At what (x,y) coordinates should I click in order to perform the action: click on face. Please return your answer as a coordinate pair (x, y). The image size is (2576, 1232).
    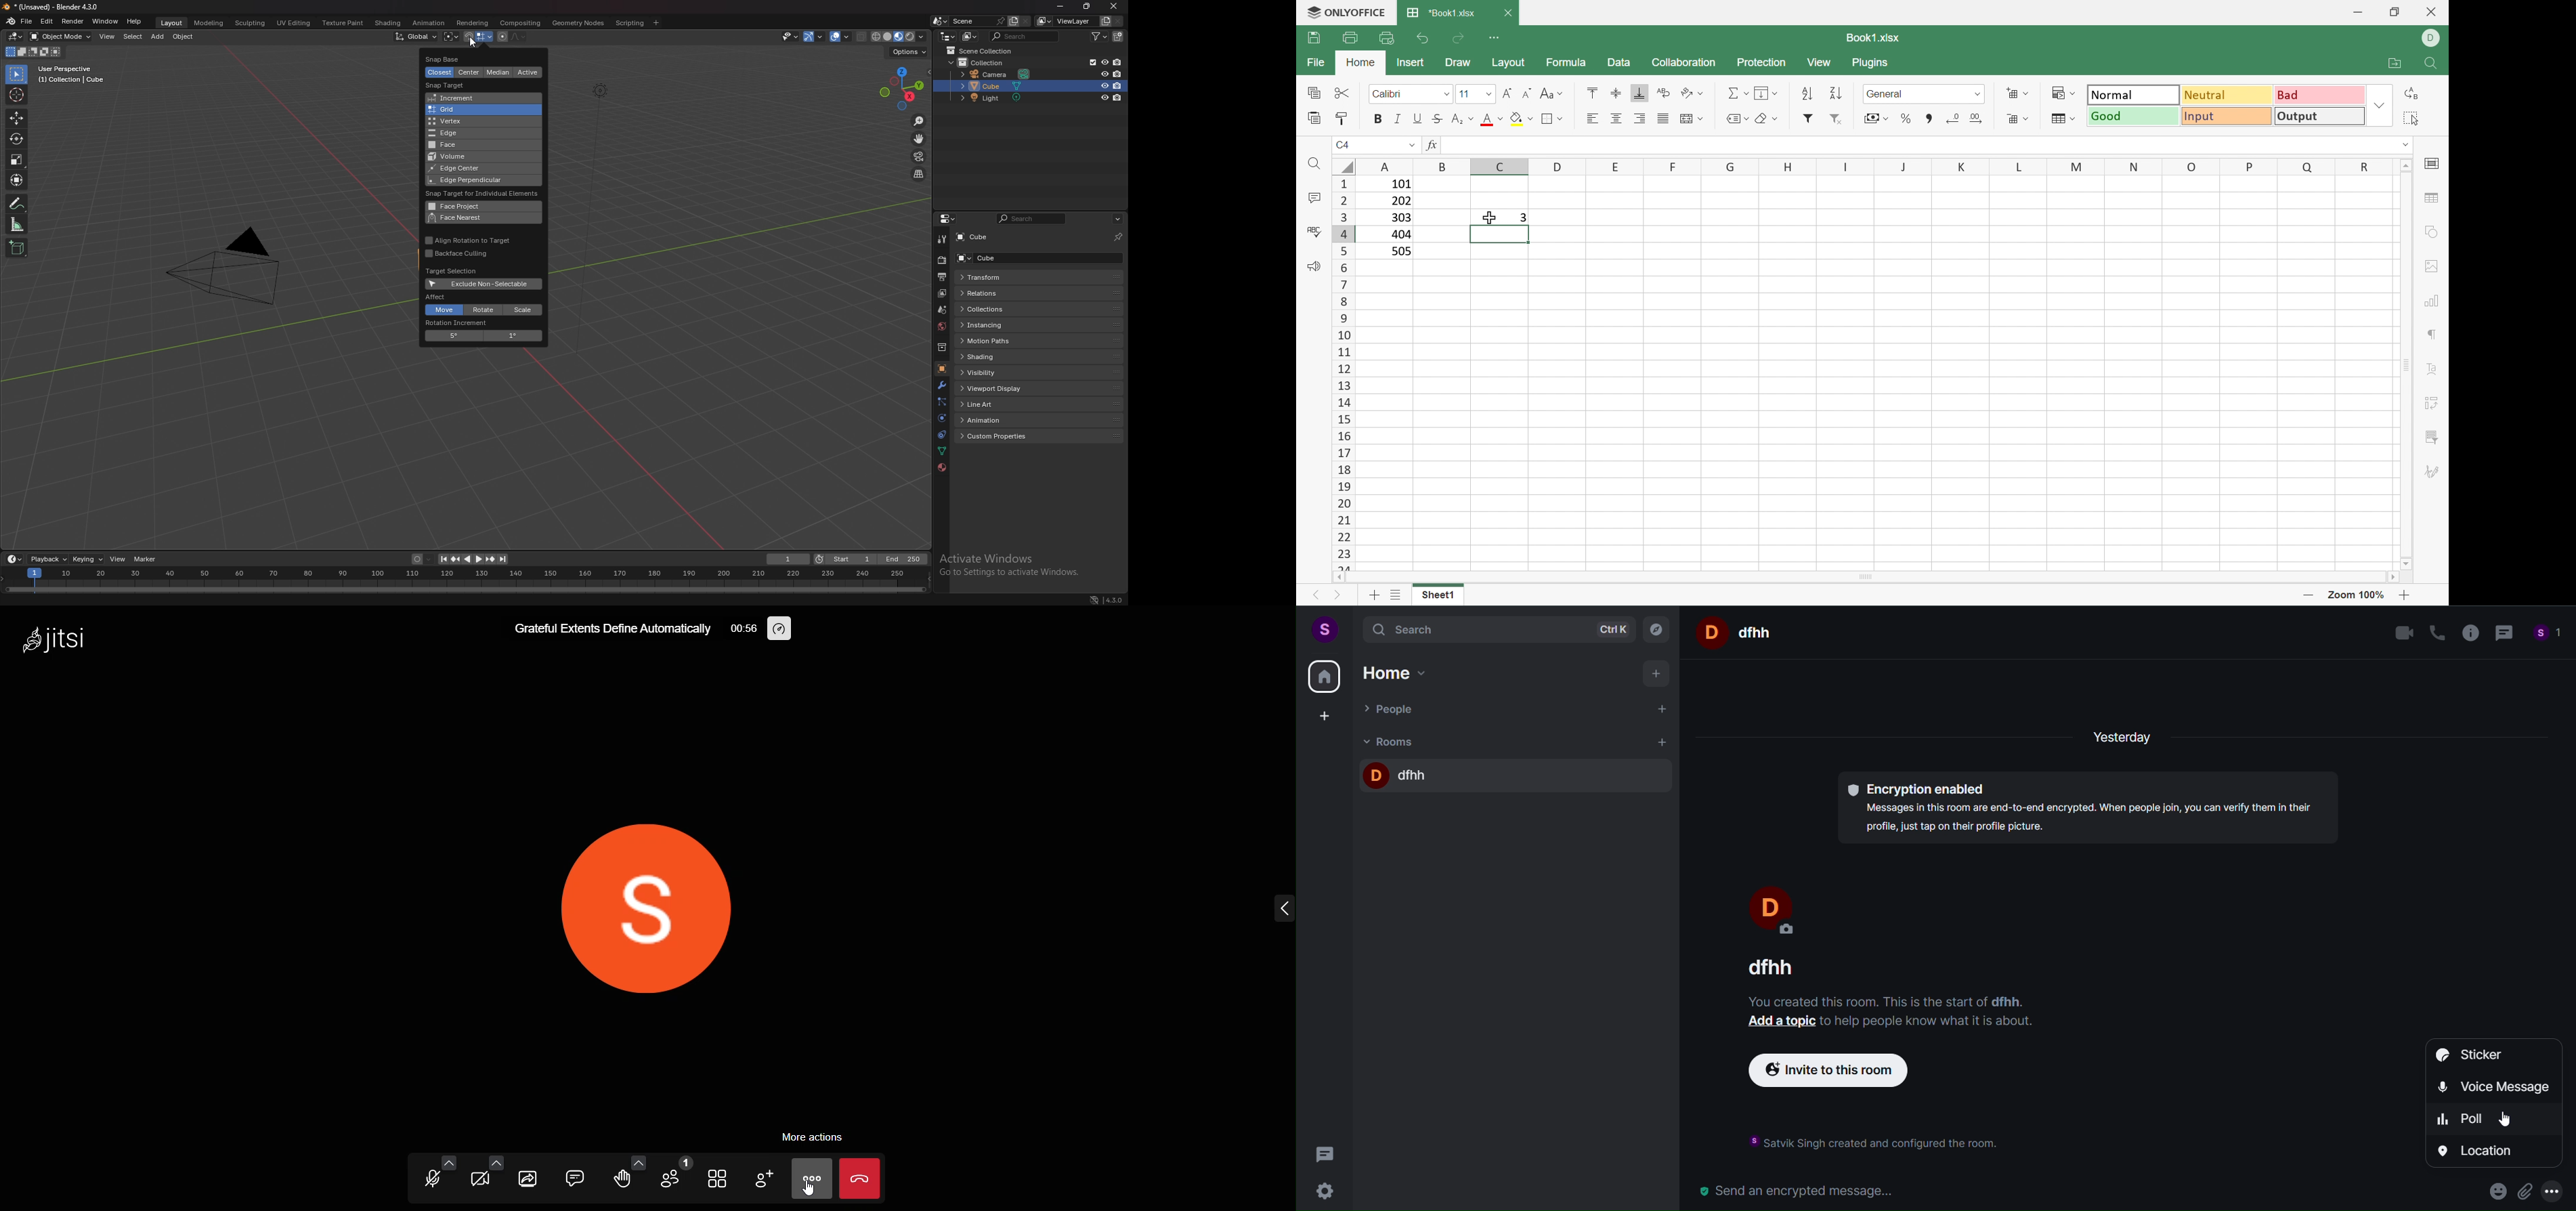
    Looking at the image, I should click on (476, 144).